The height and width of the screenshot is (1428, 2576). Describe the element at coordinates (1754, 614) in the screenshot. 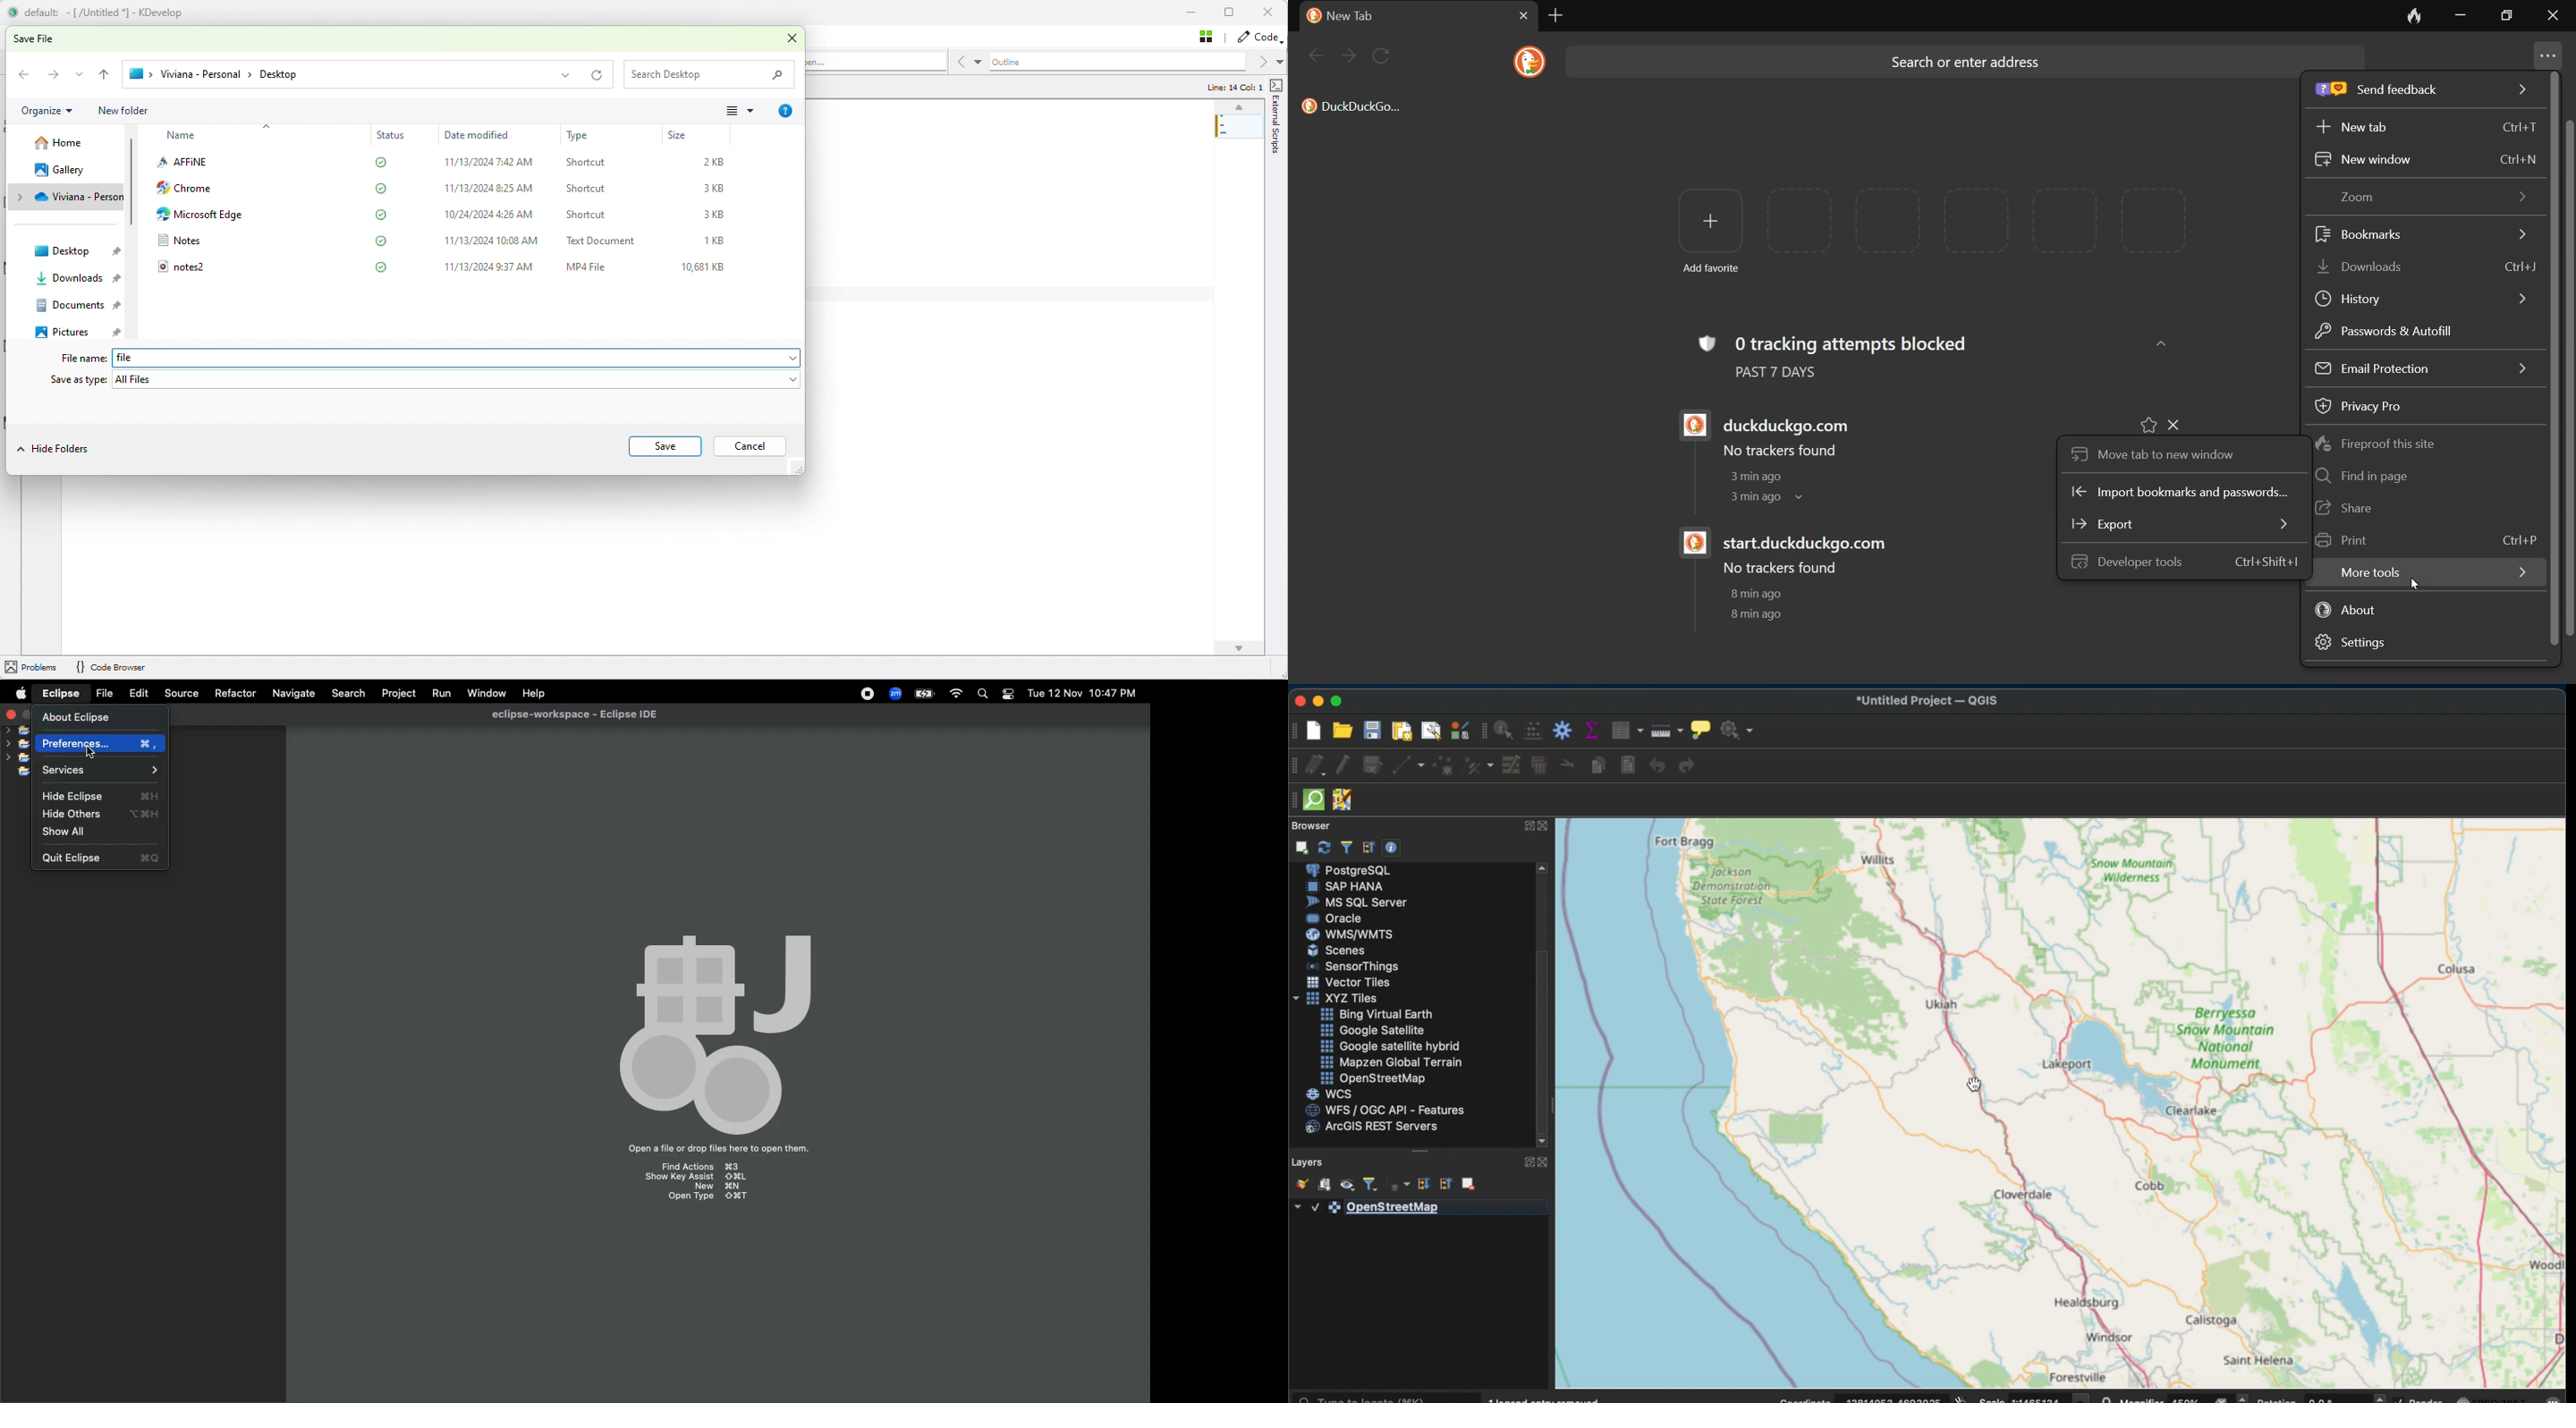

I see `8 min ago` at that location.